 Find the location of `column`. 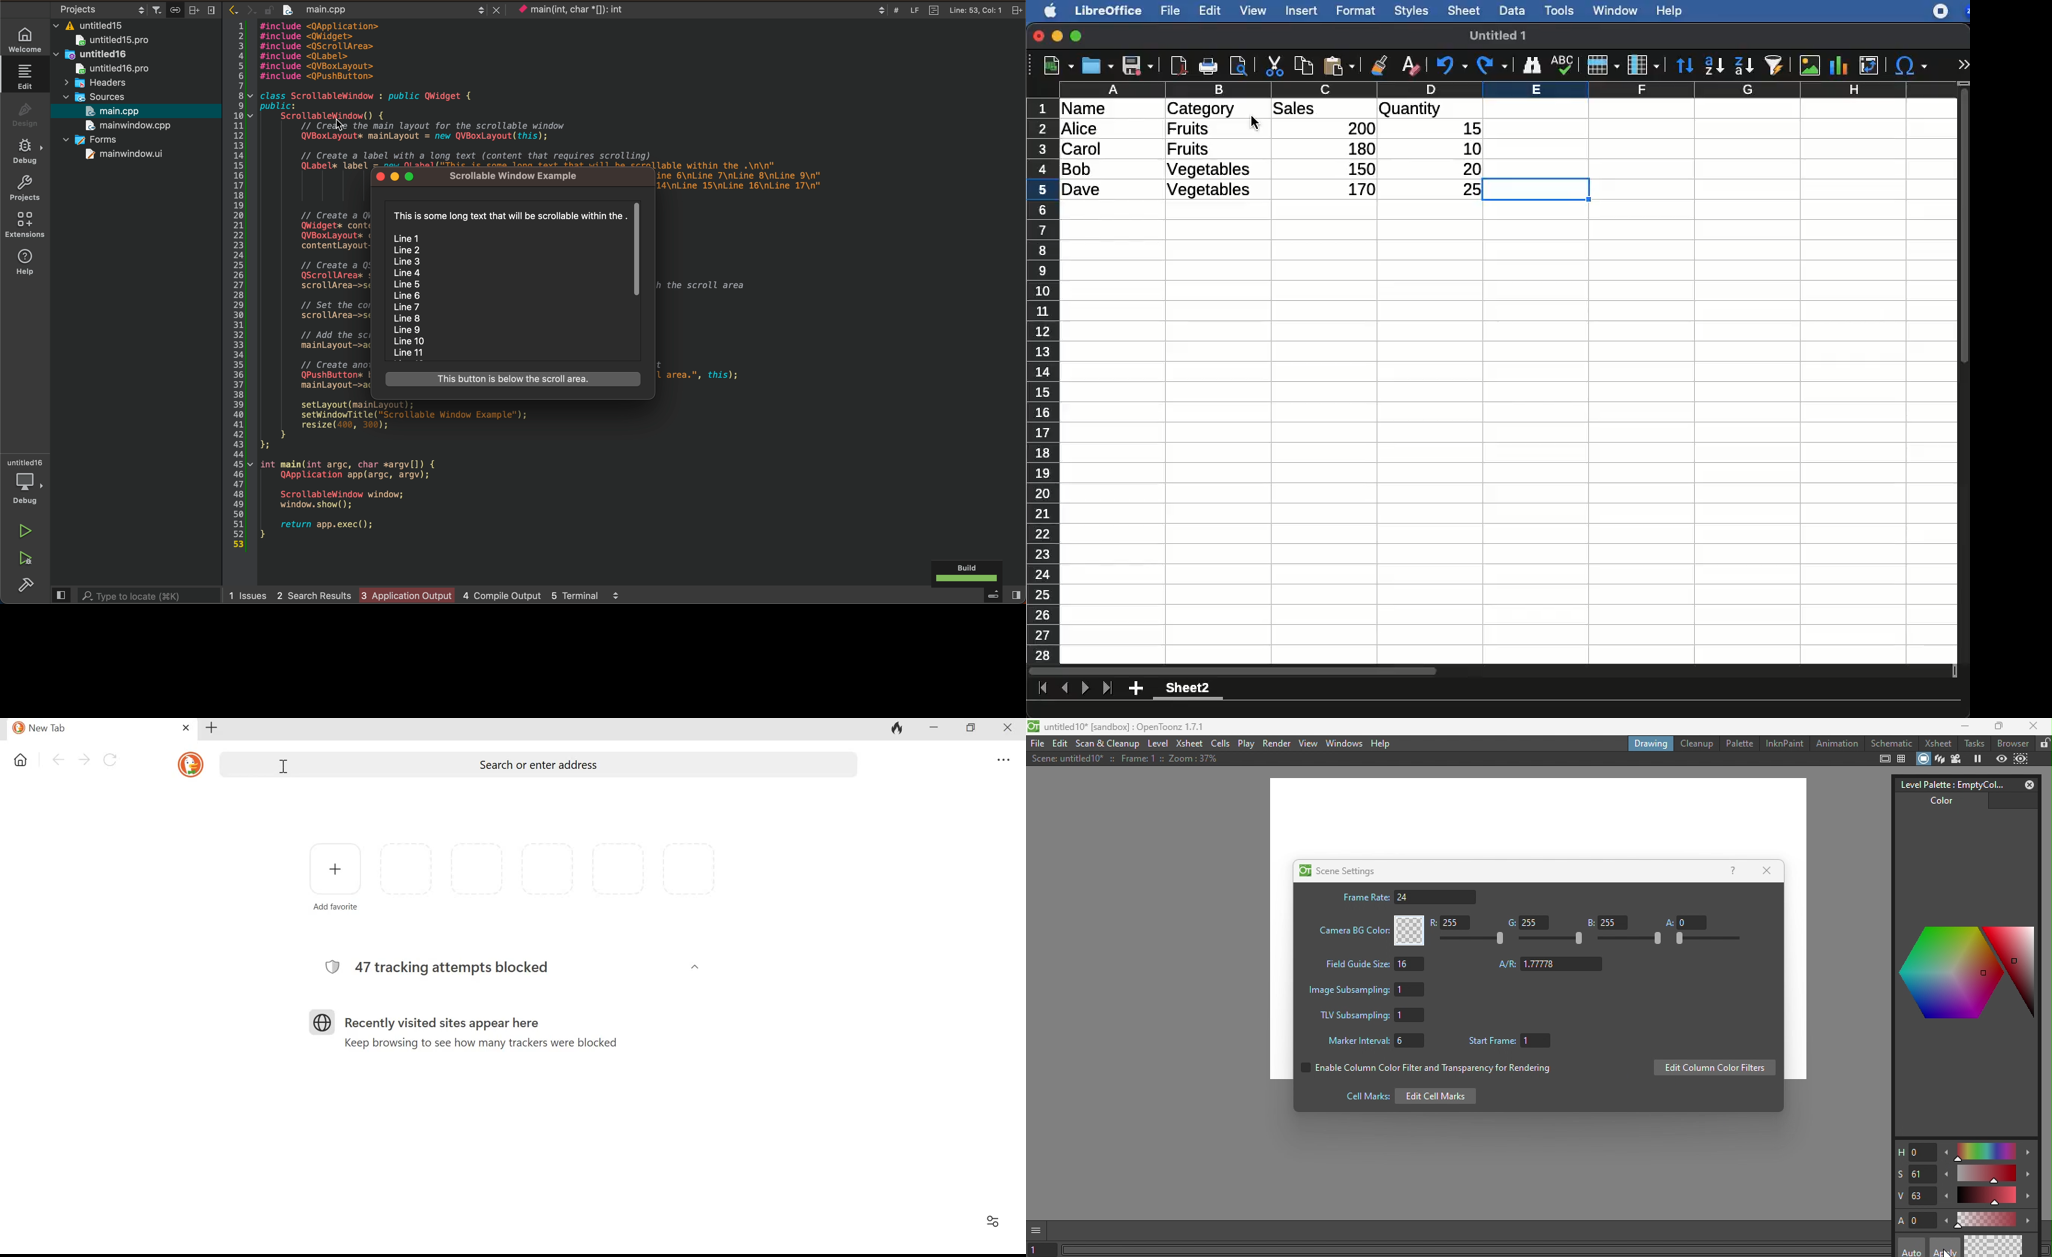

column is located at coordinates (1509, 89).